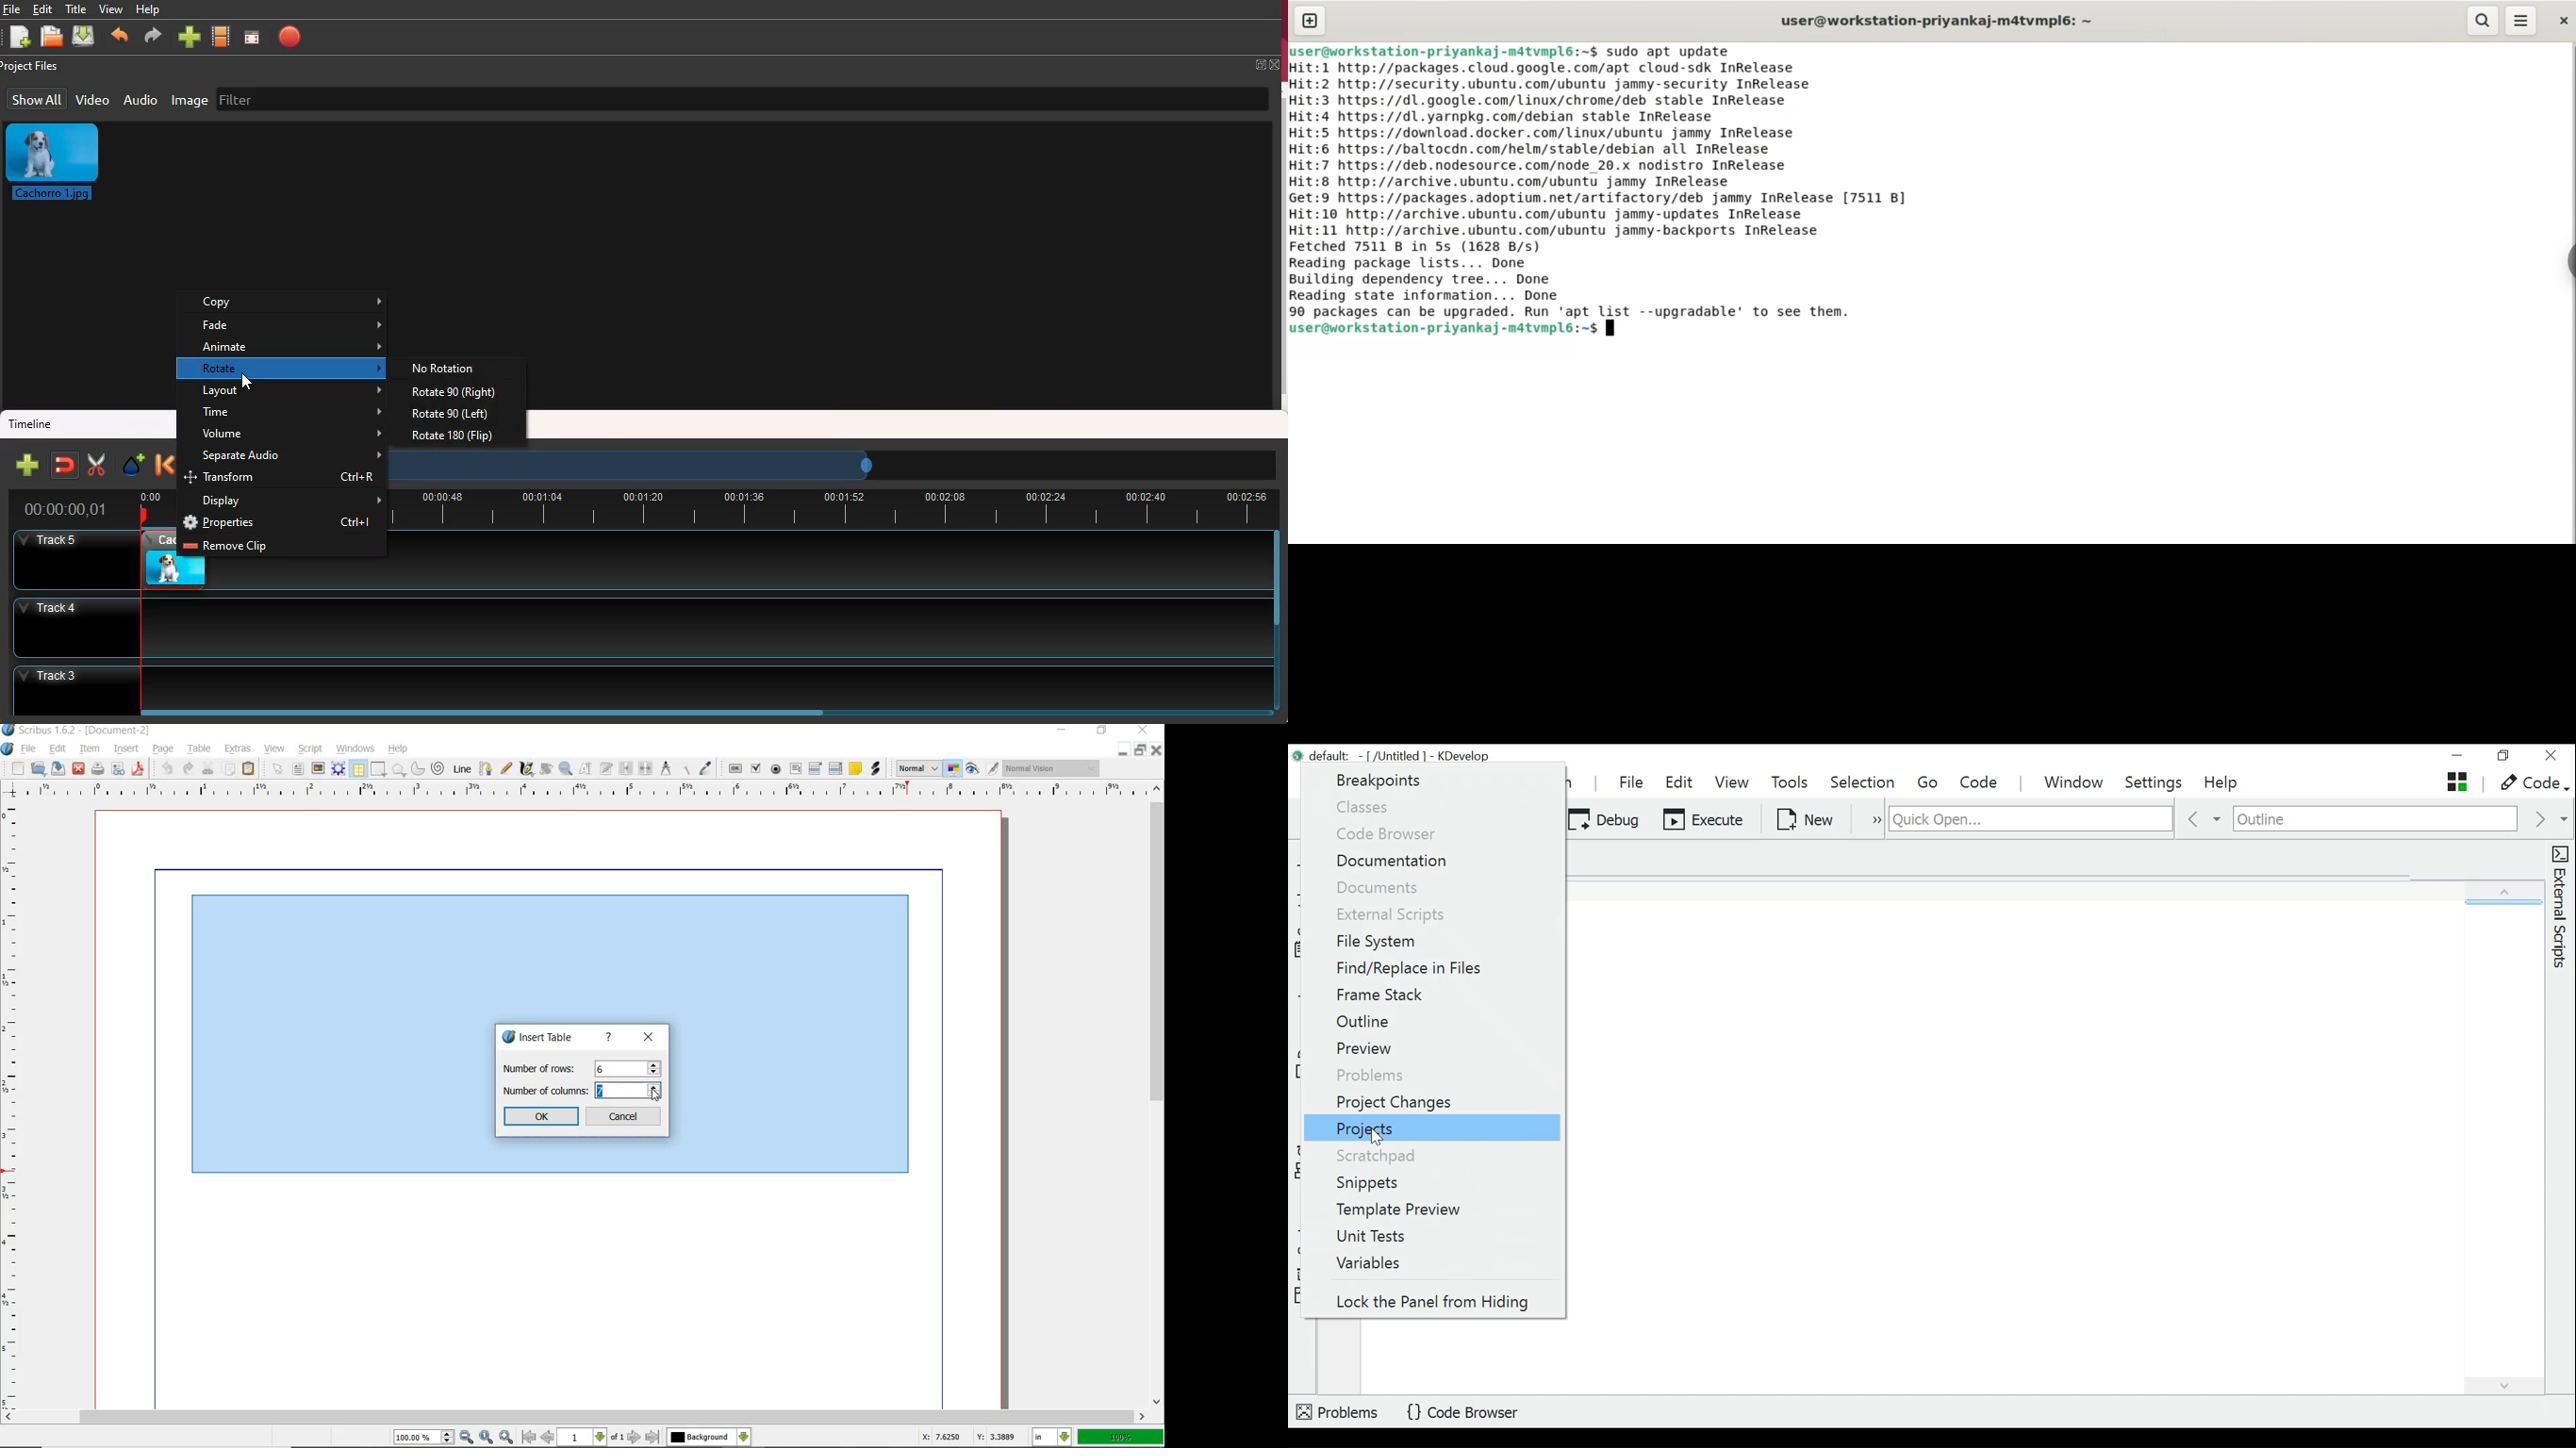  I want to click on close, so click(649, 1038).